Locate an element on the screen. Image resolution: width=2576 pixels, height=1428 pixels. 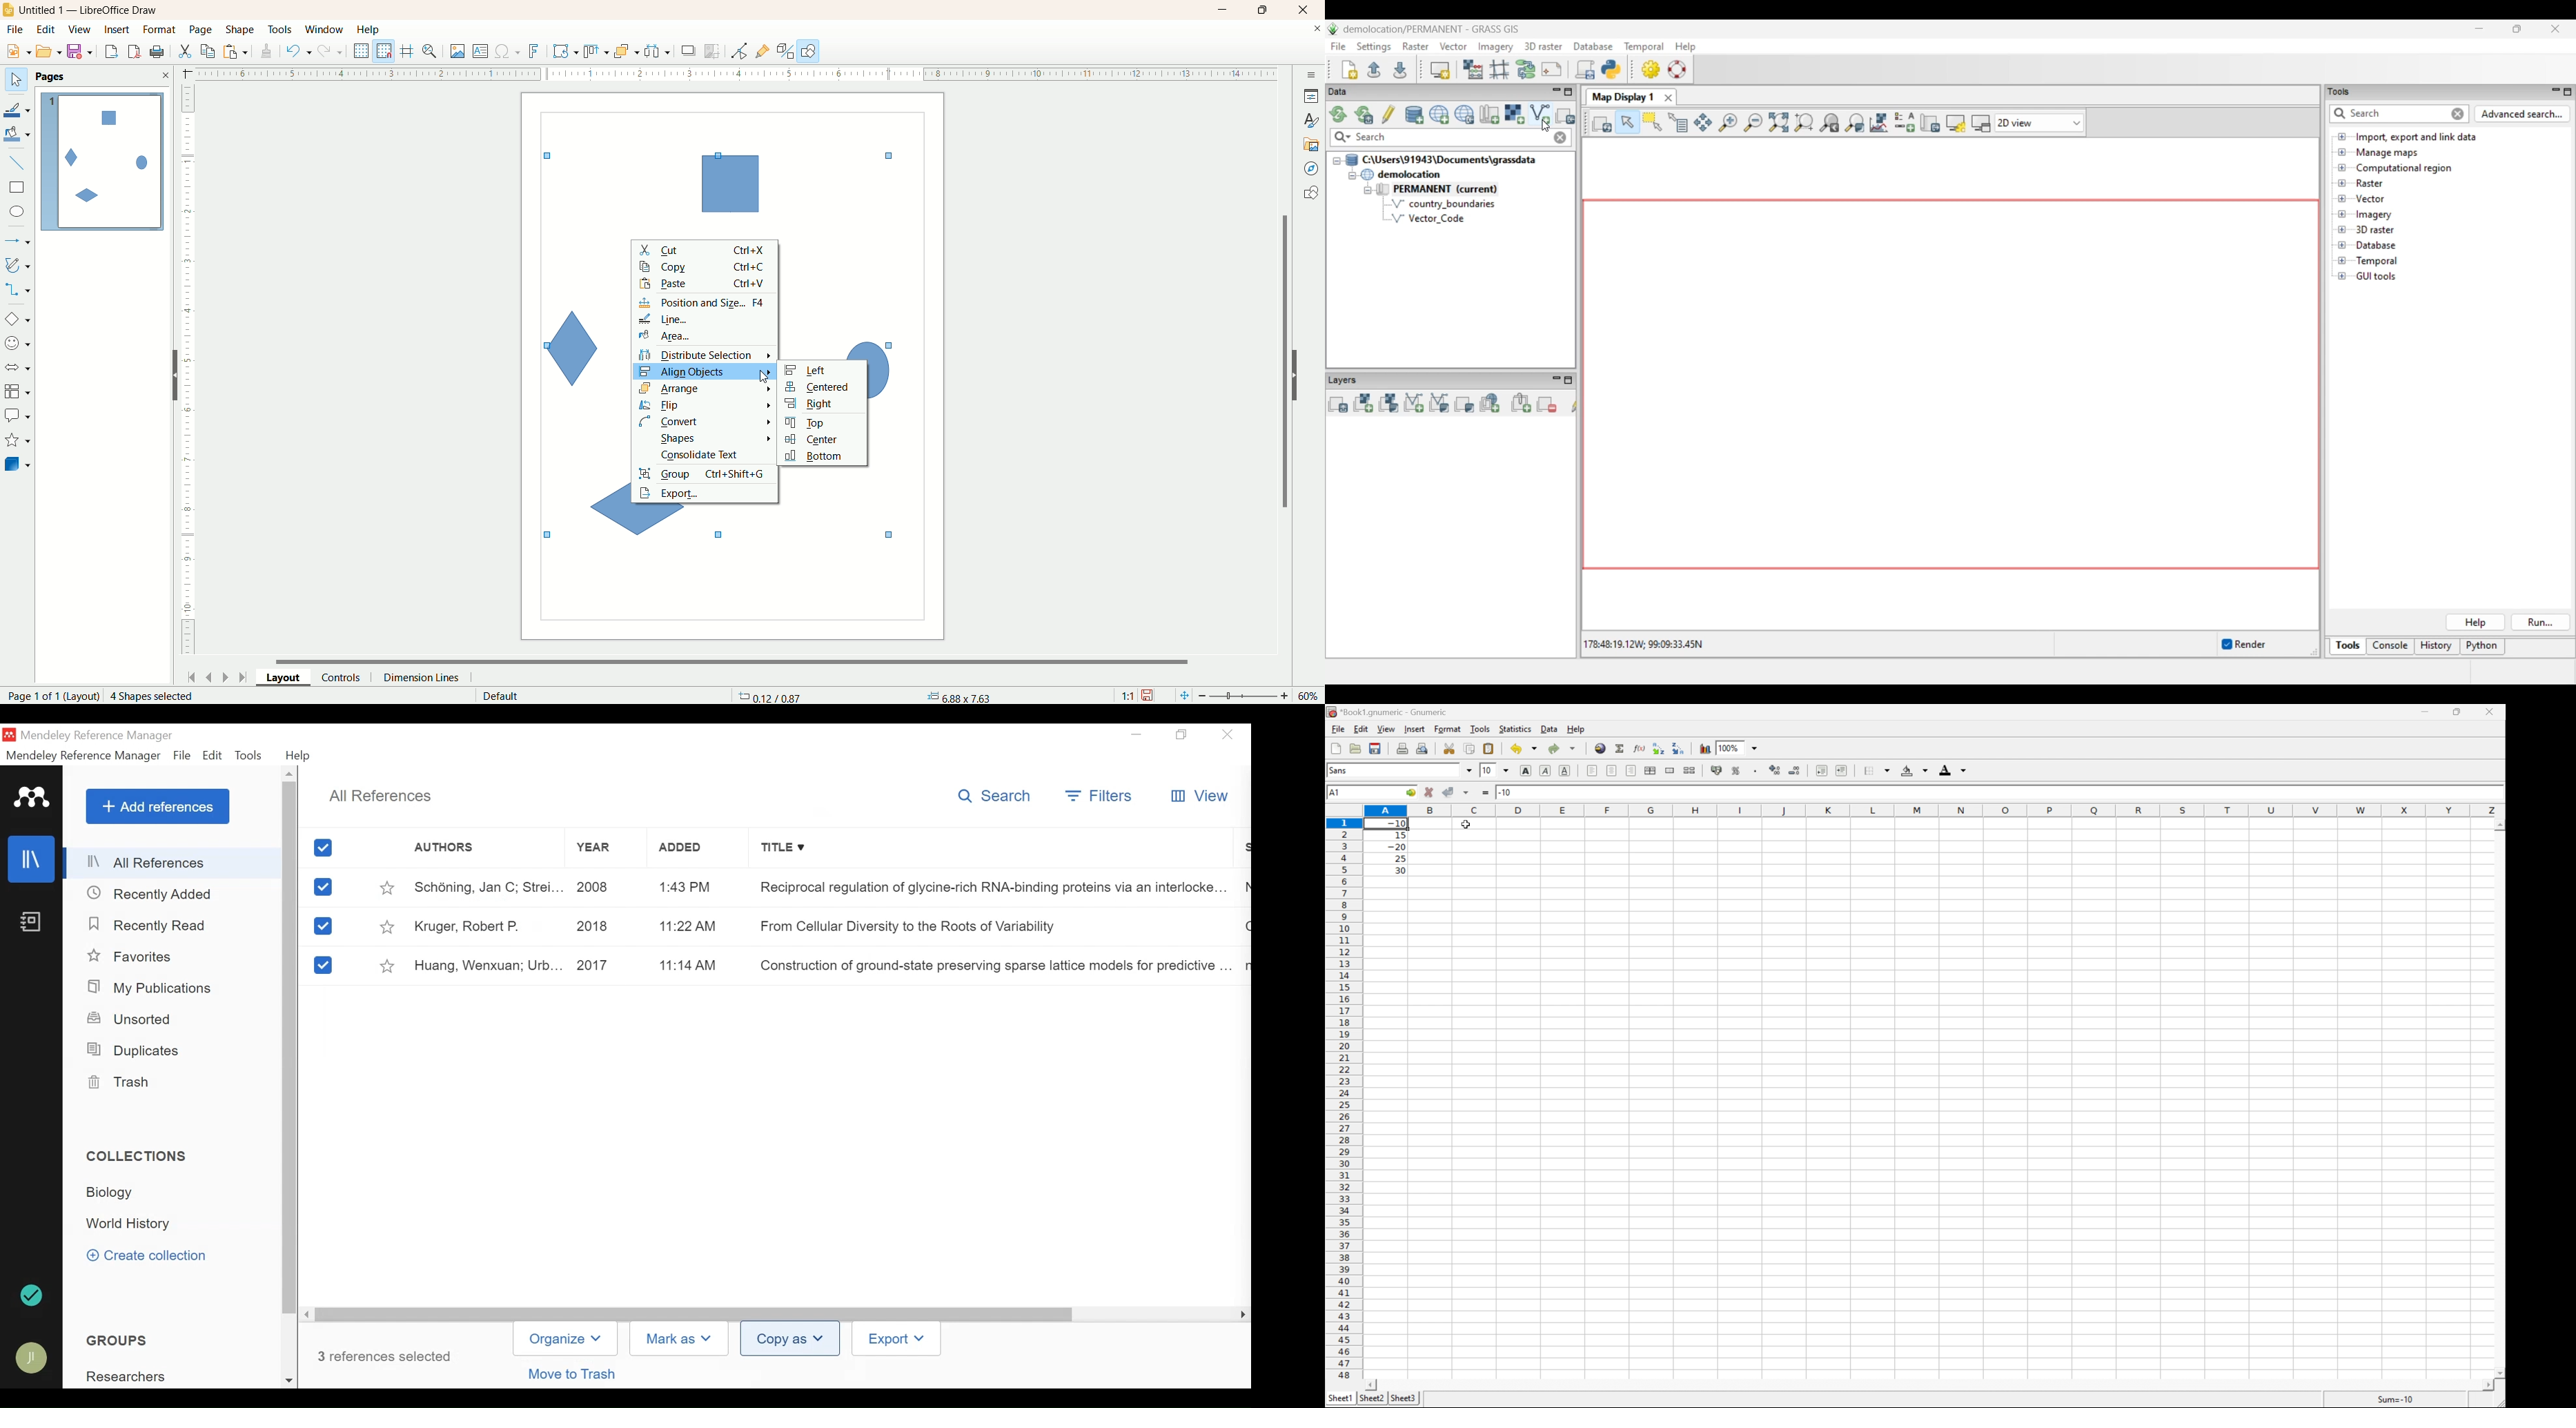
Restore is located at coordinates (1182, 735).